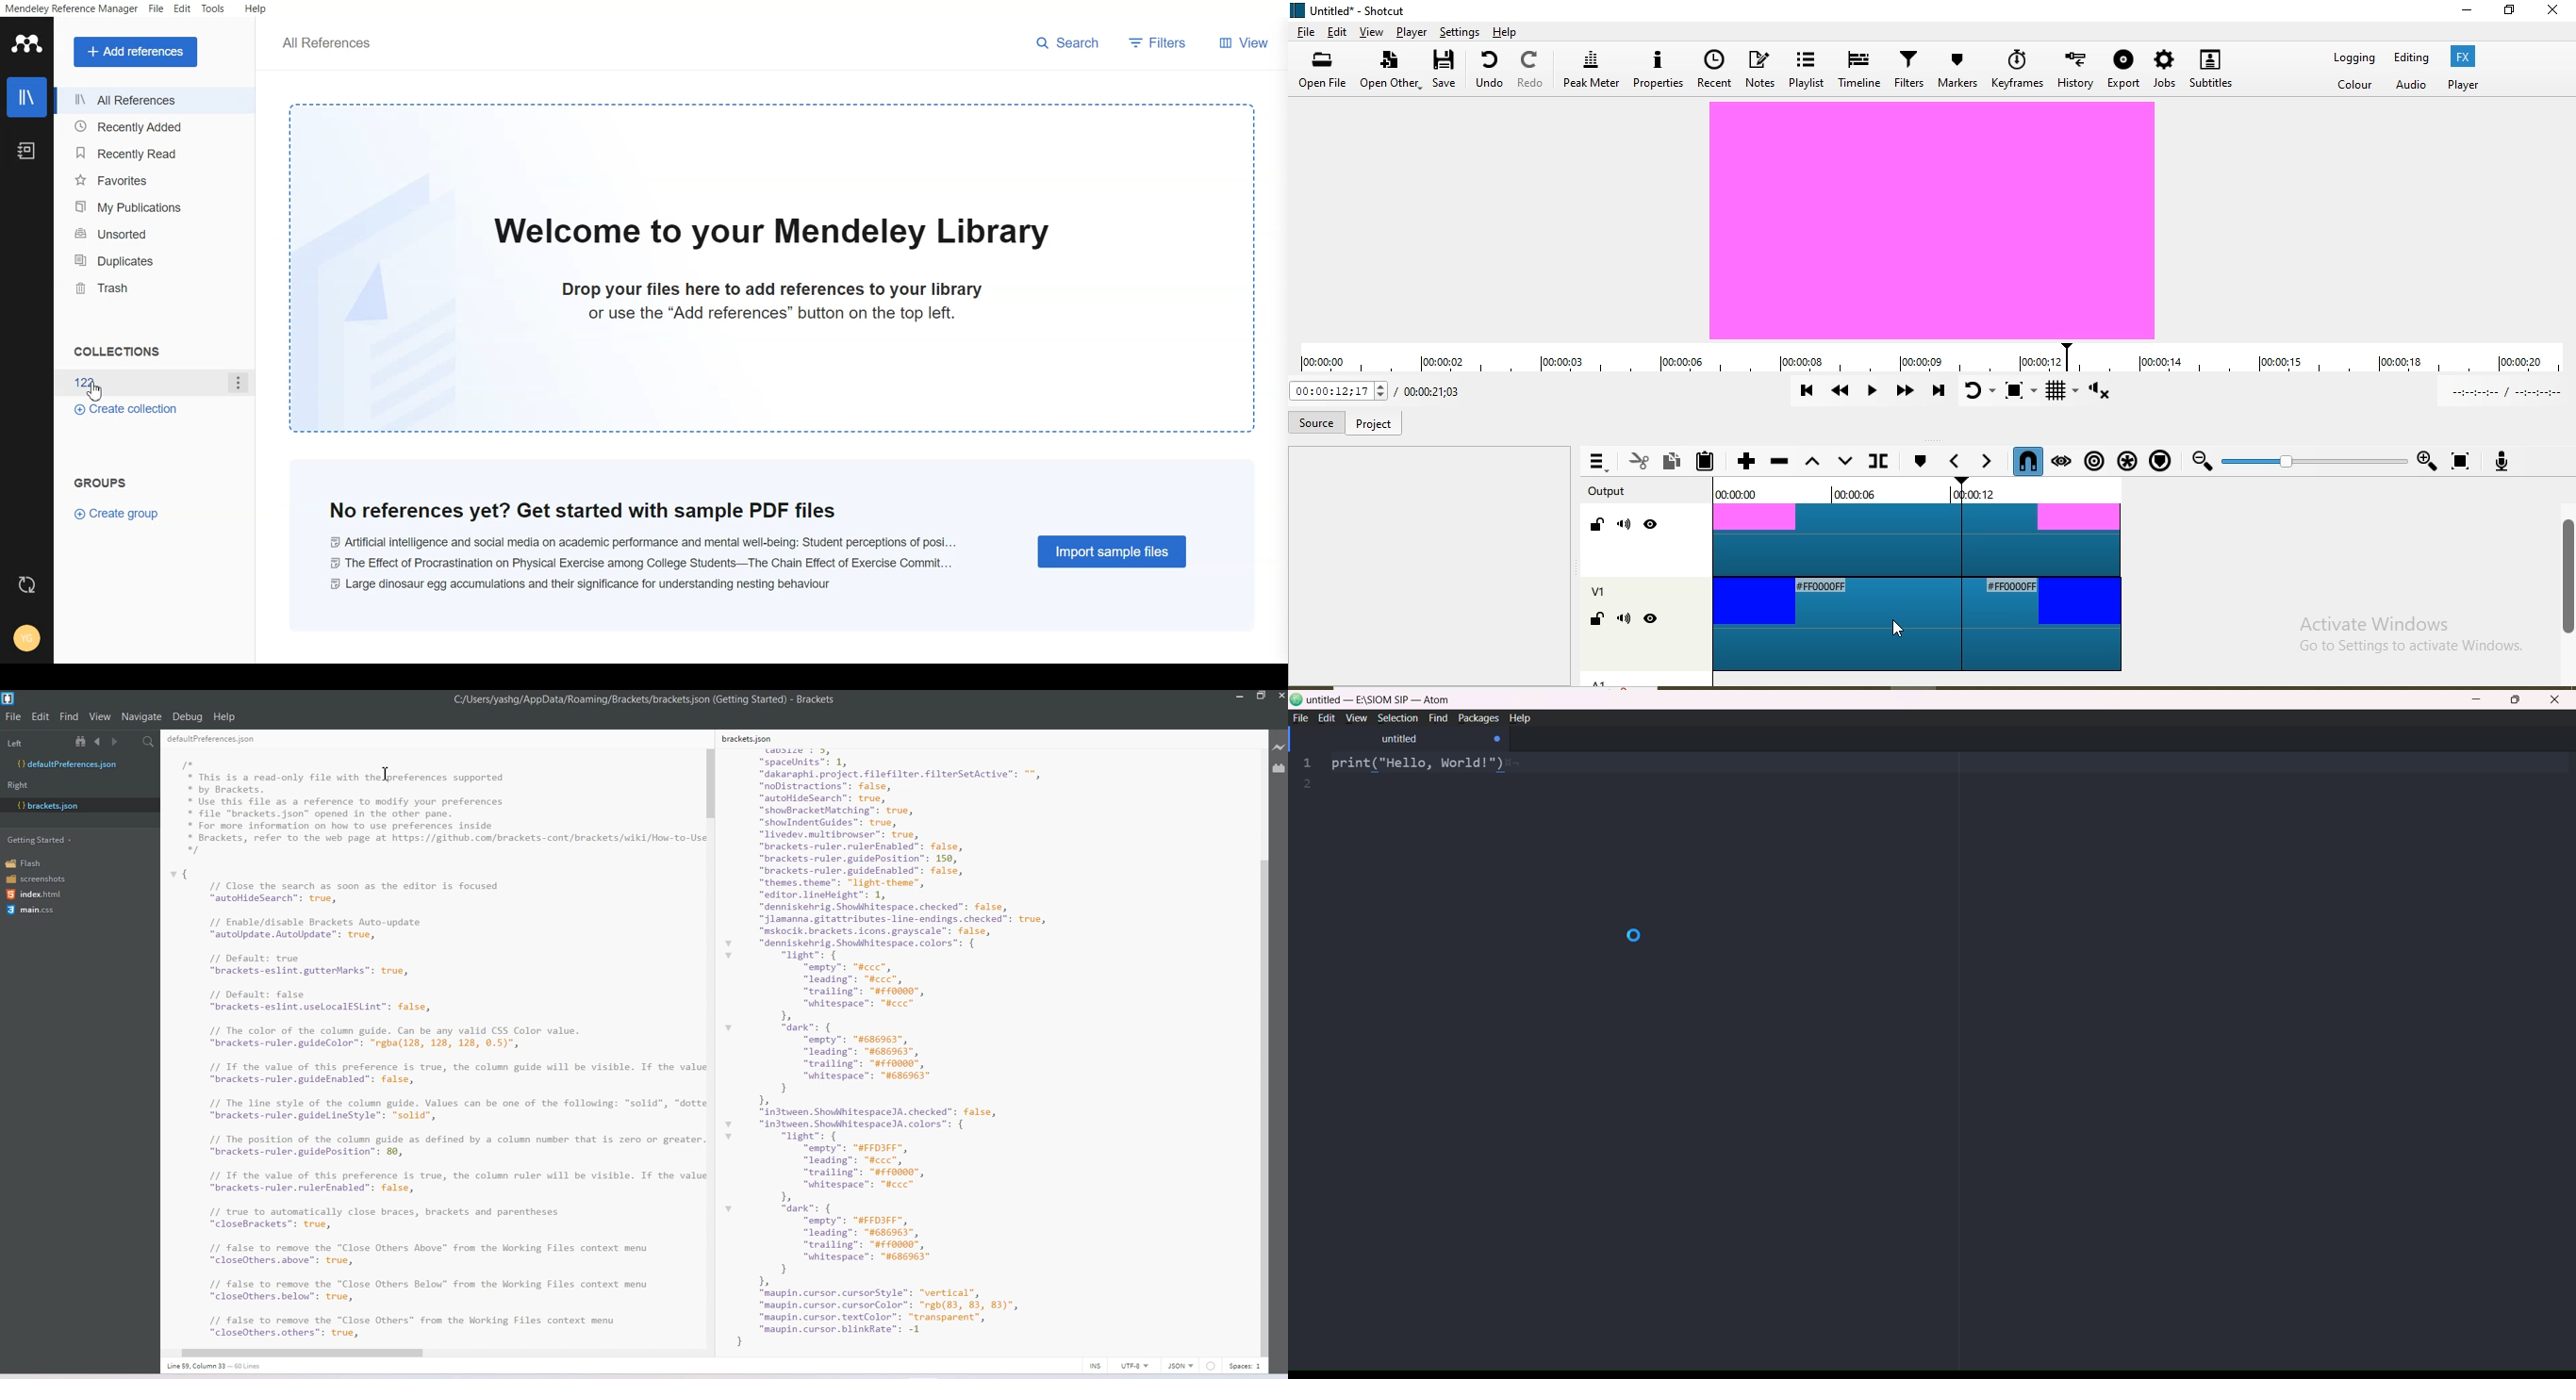 Image resolution: width=2576 pixels, height=1400 pixels. I want to click on My publications, so click(154, 207).